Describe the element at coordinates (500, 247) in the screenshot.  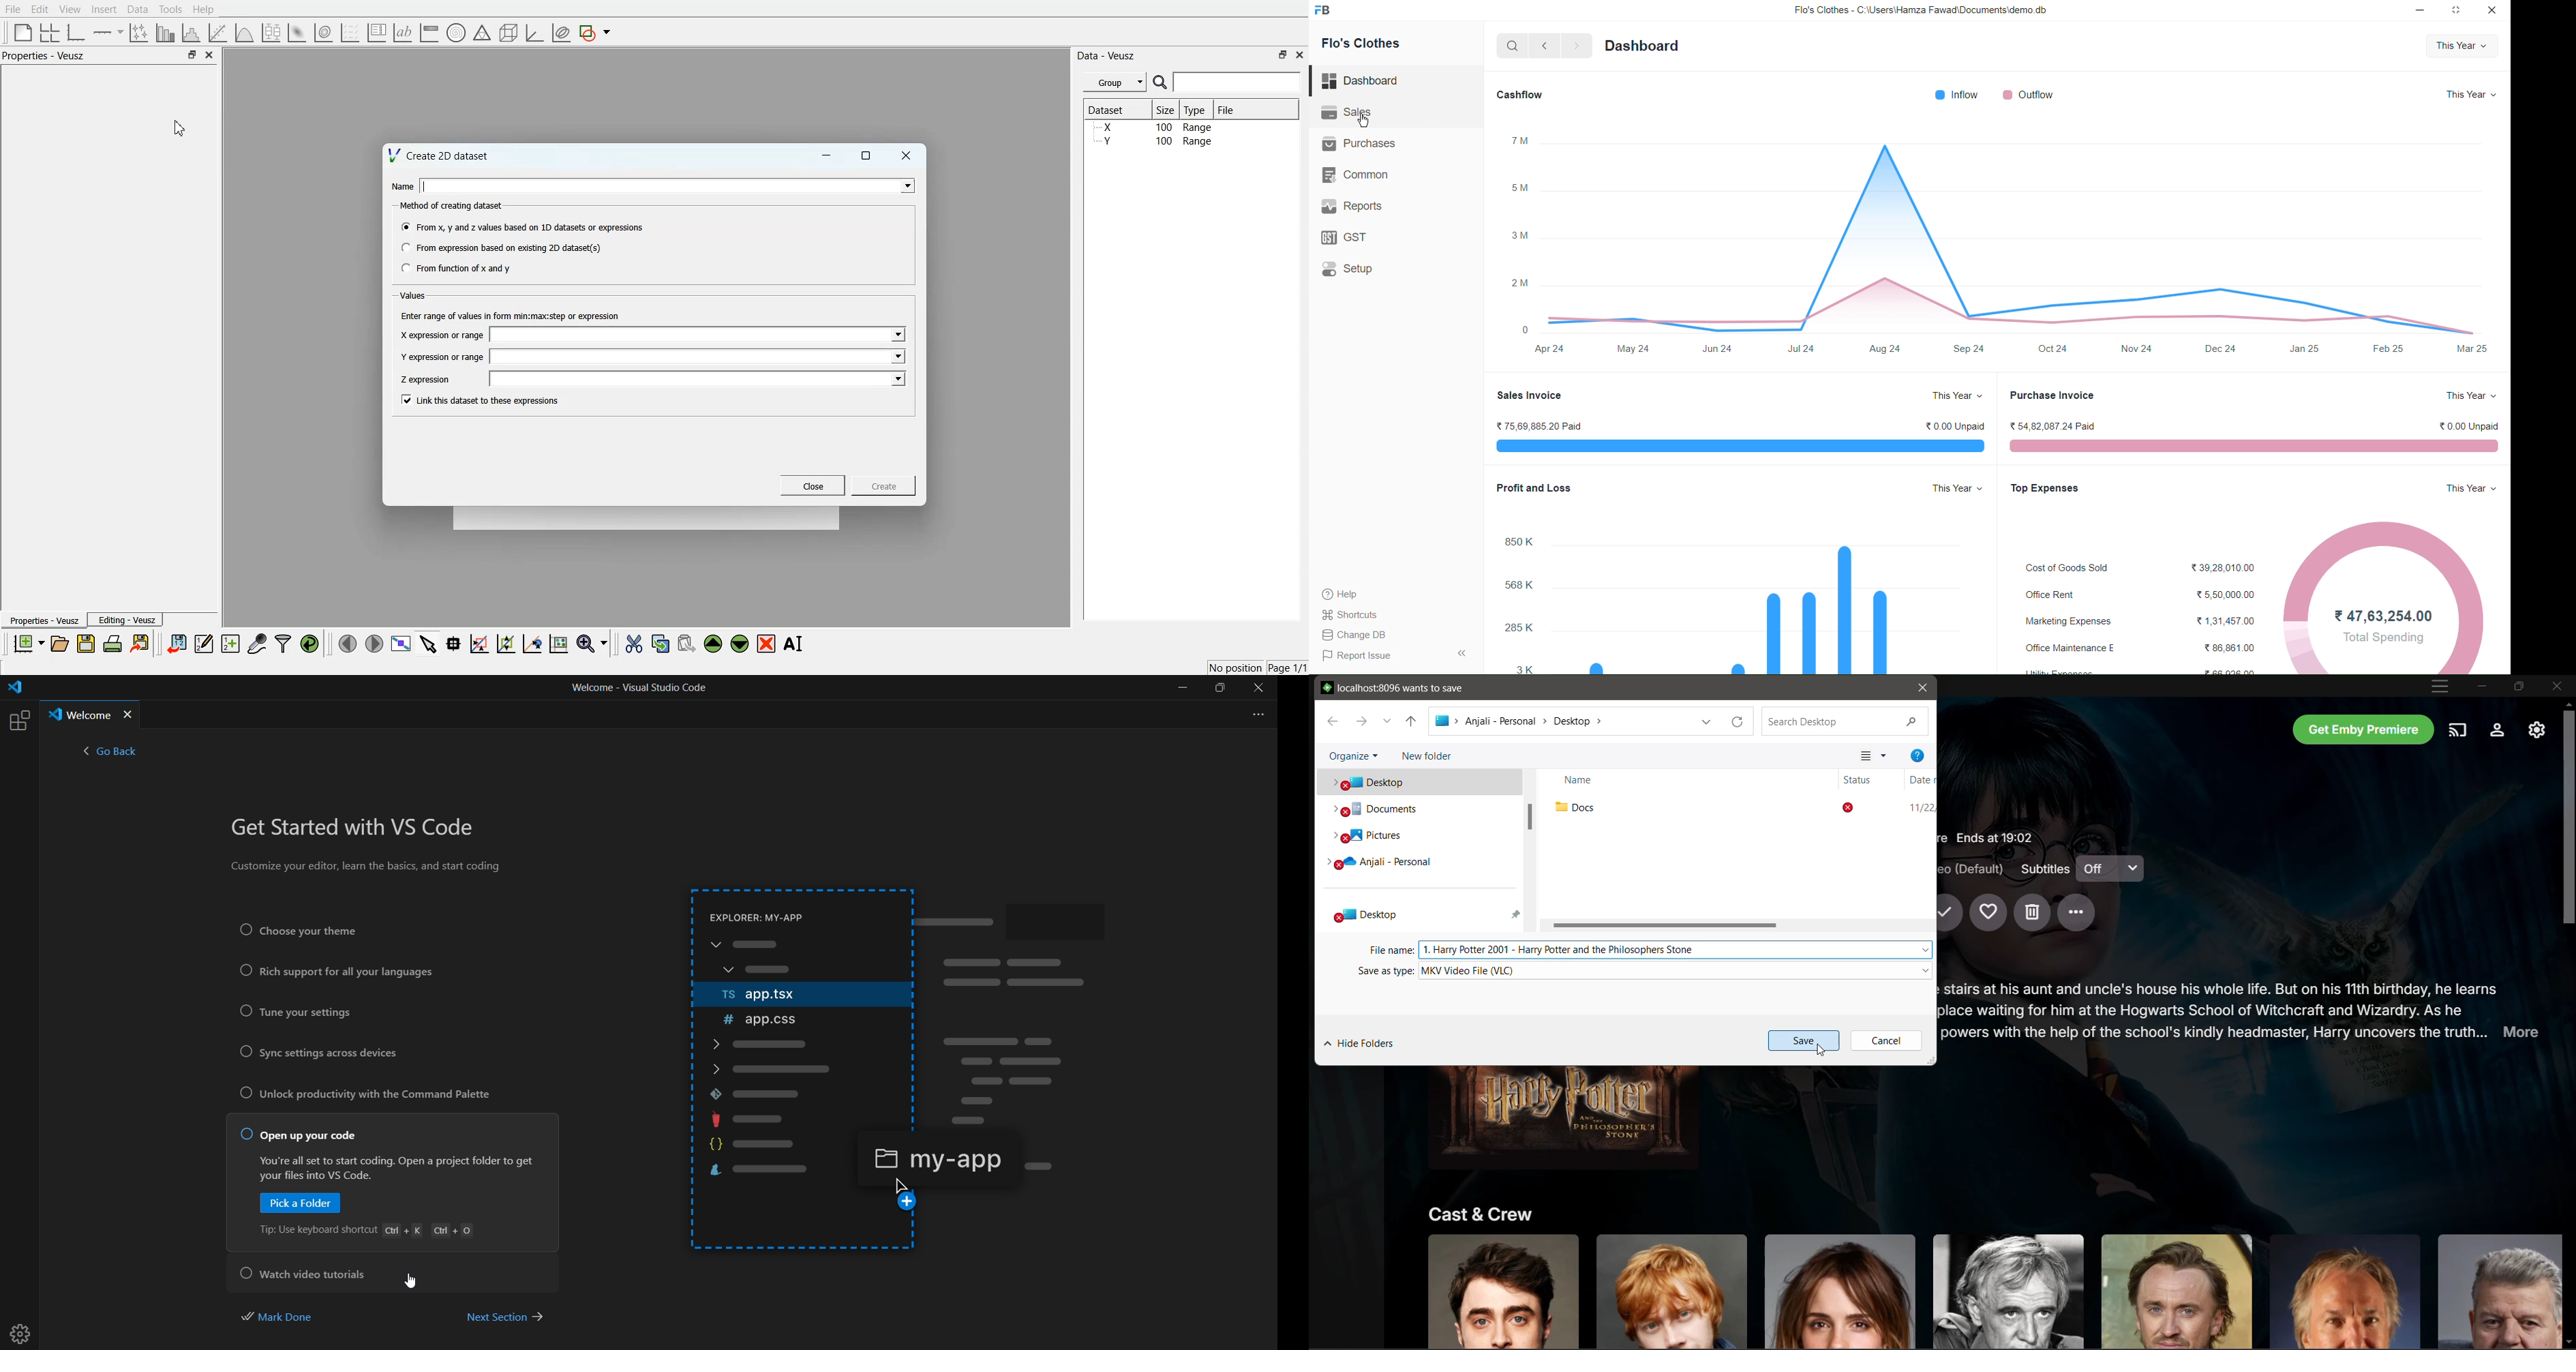
I see `Sl (7 From expression based on existing 2D dataset(s)` at that location.